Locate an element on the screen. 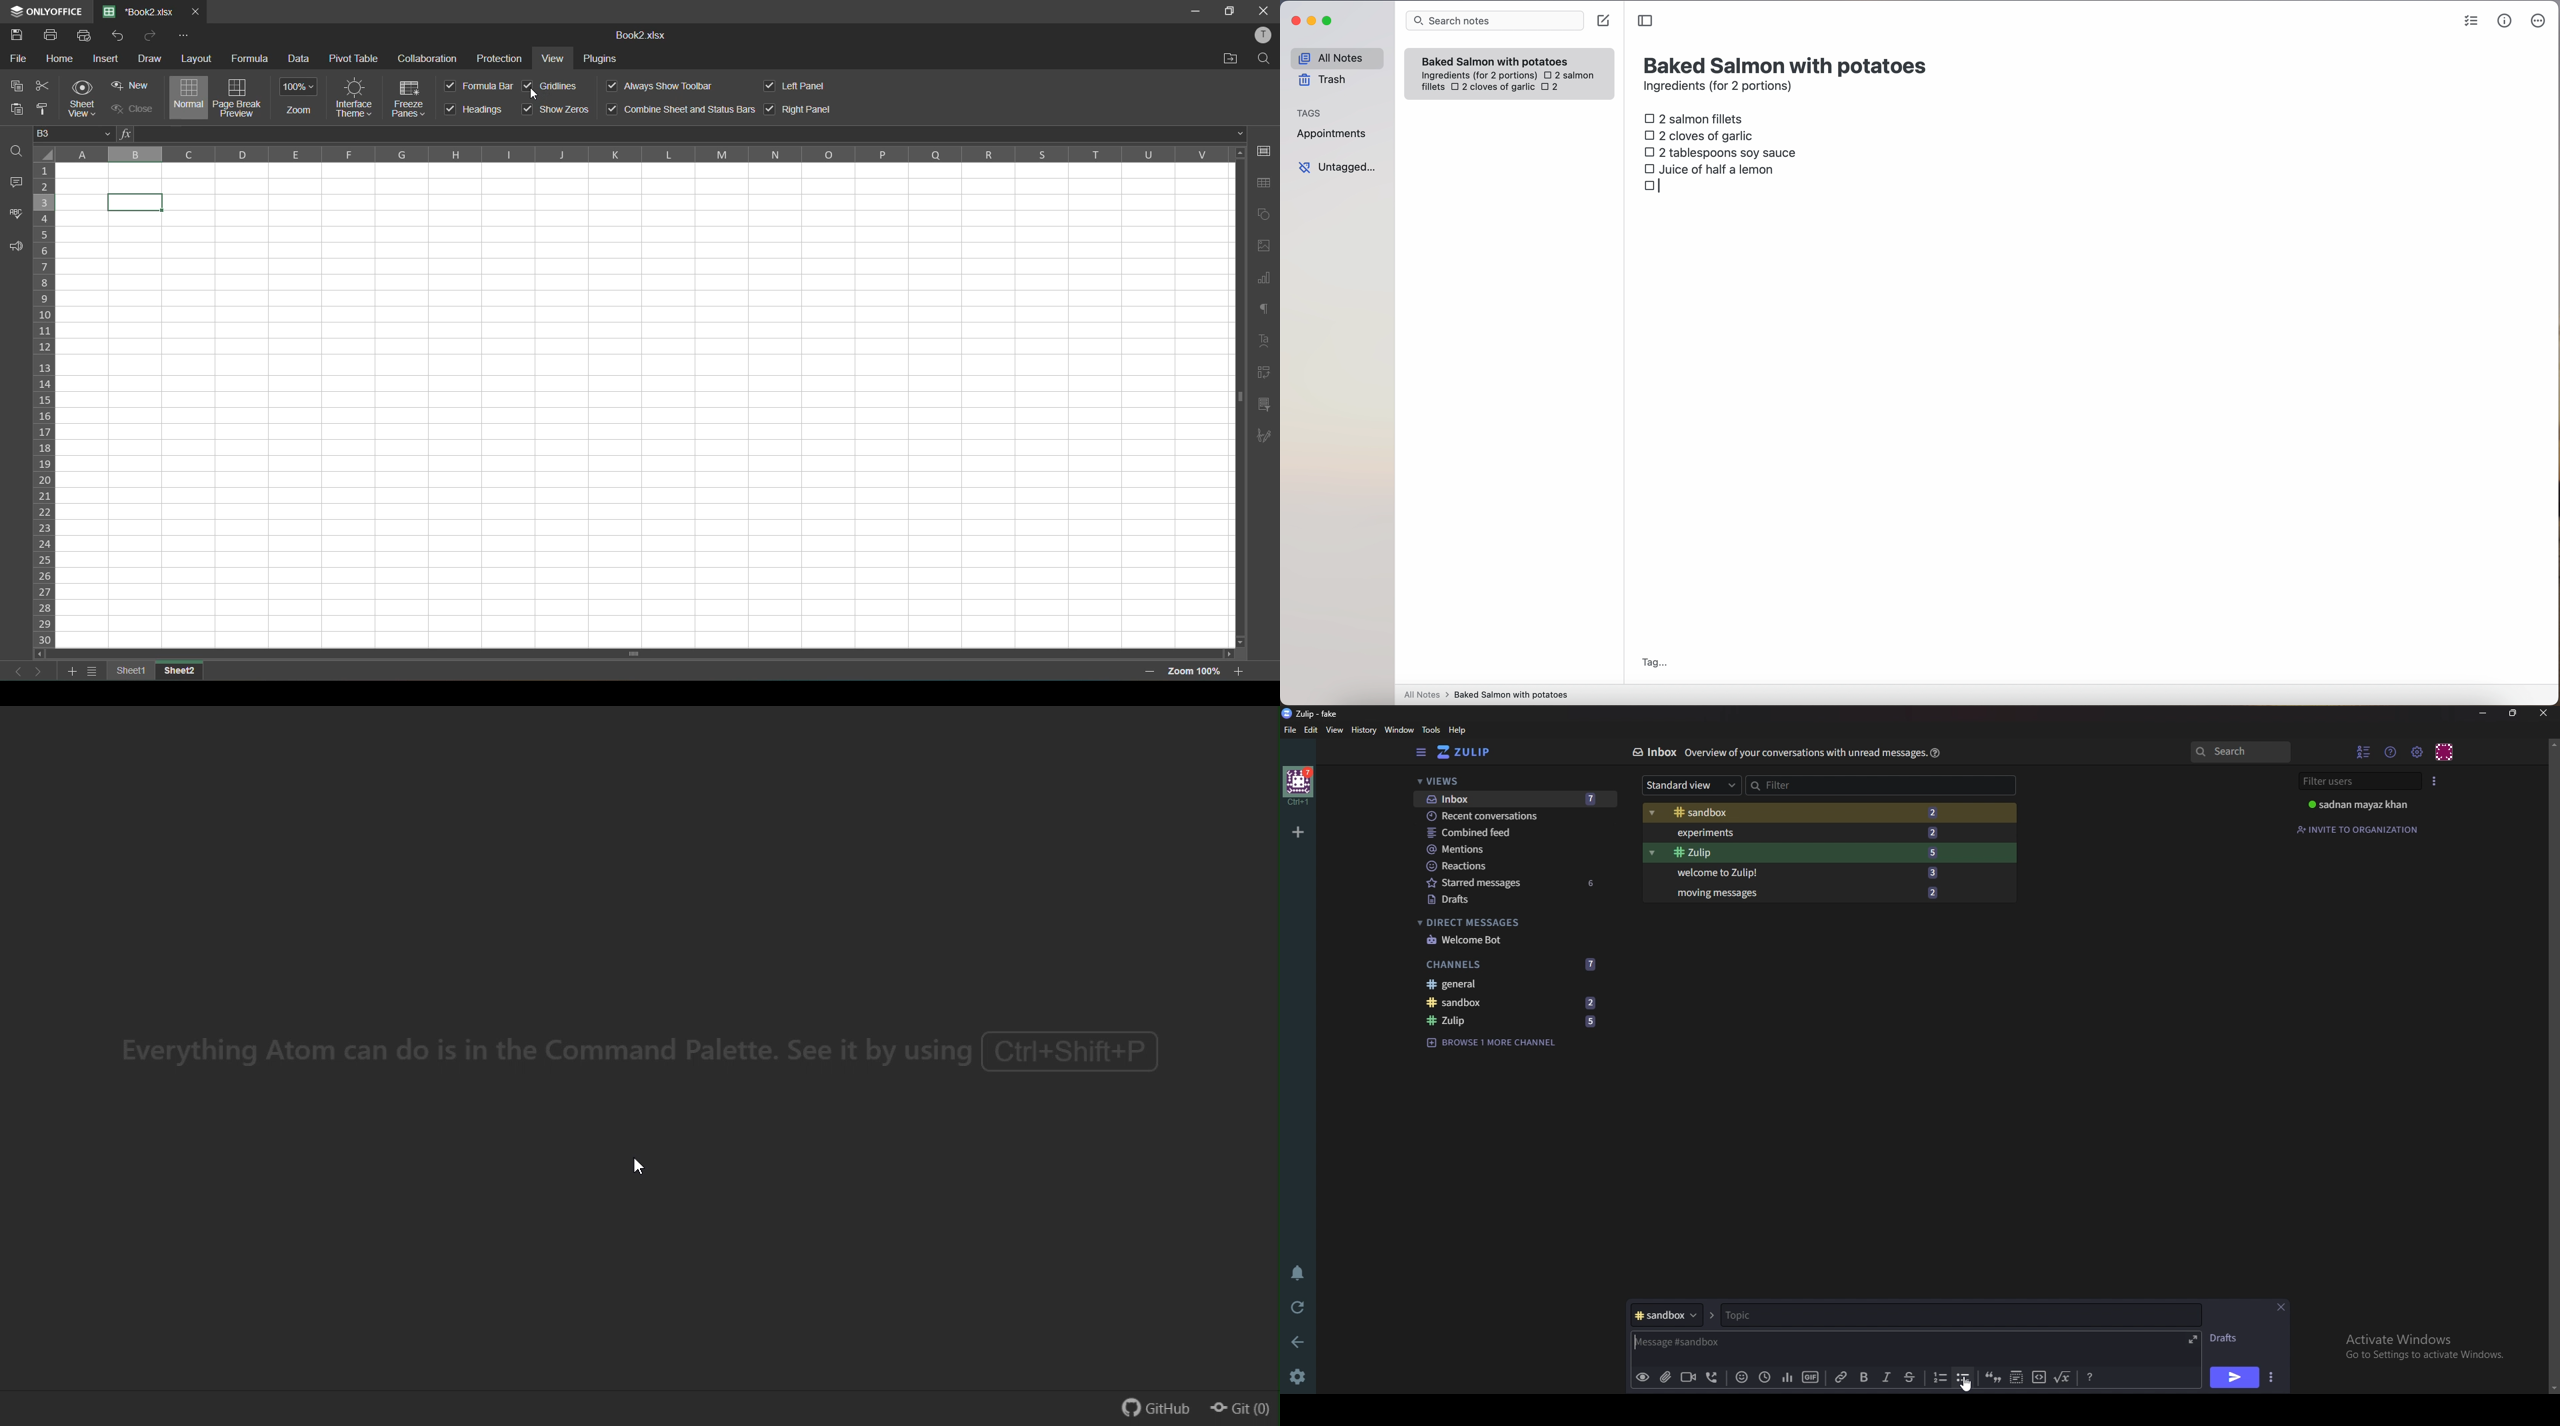 The width and height of the screenshot is (2576, 1428). Main menu is located at coordinates (2417, 753).